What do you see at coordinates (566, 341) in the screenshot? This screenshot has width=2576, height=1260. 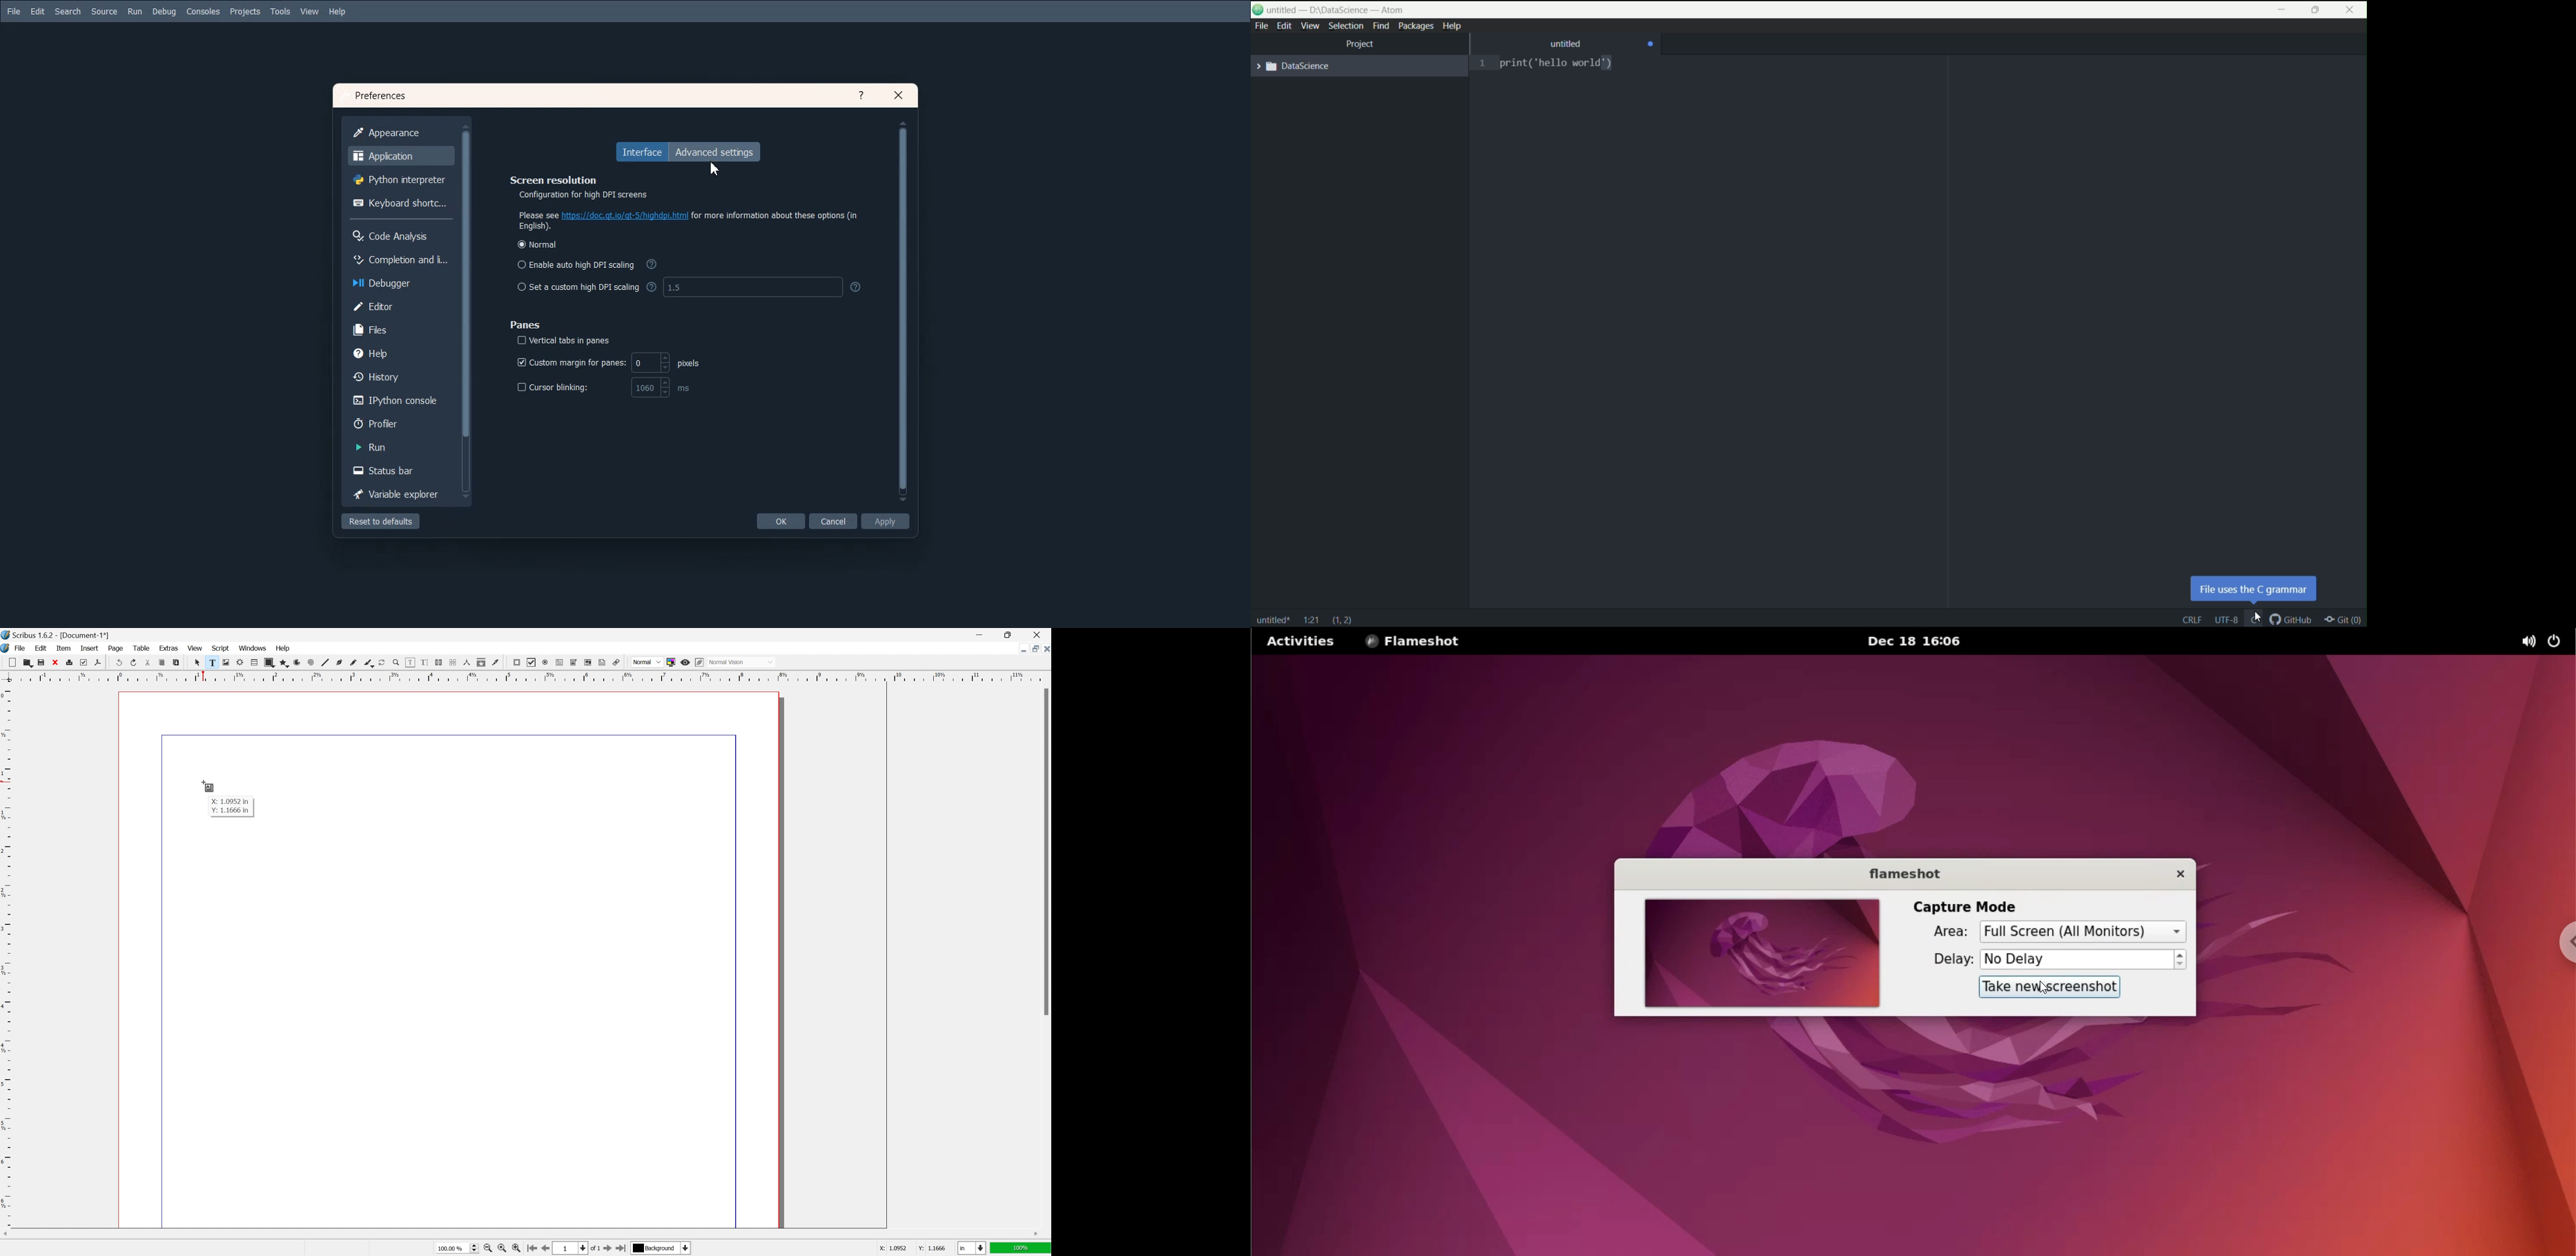 I see `Vertical tabs in panes` at bounding box center [566, 341].